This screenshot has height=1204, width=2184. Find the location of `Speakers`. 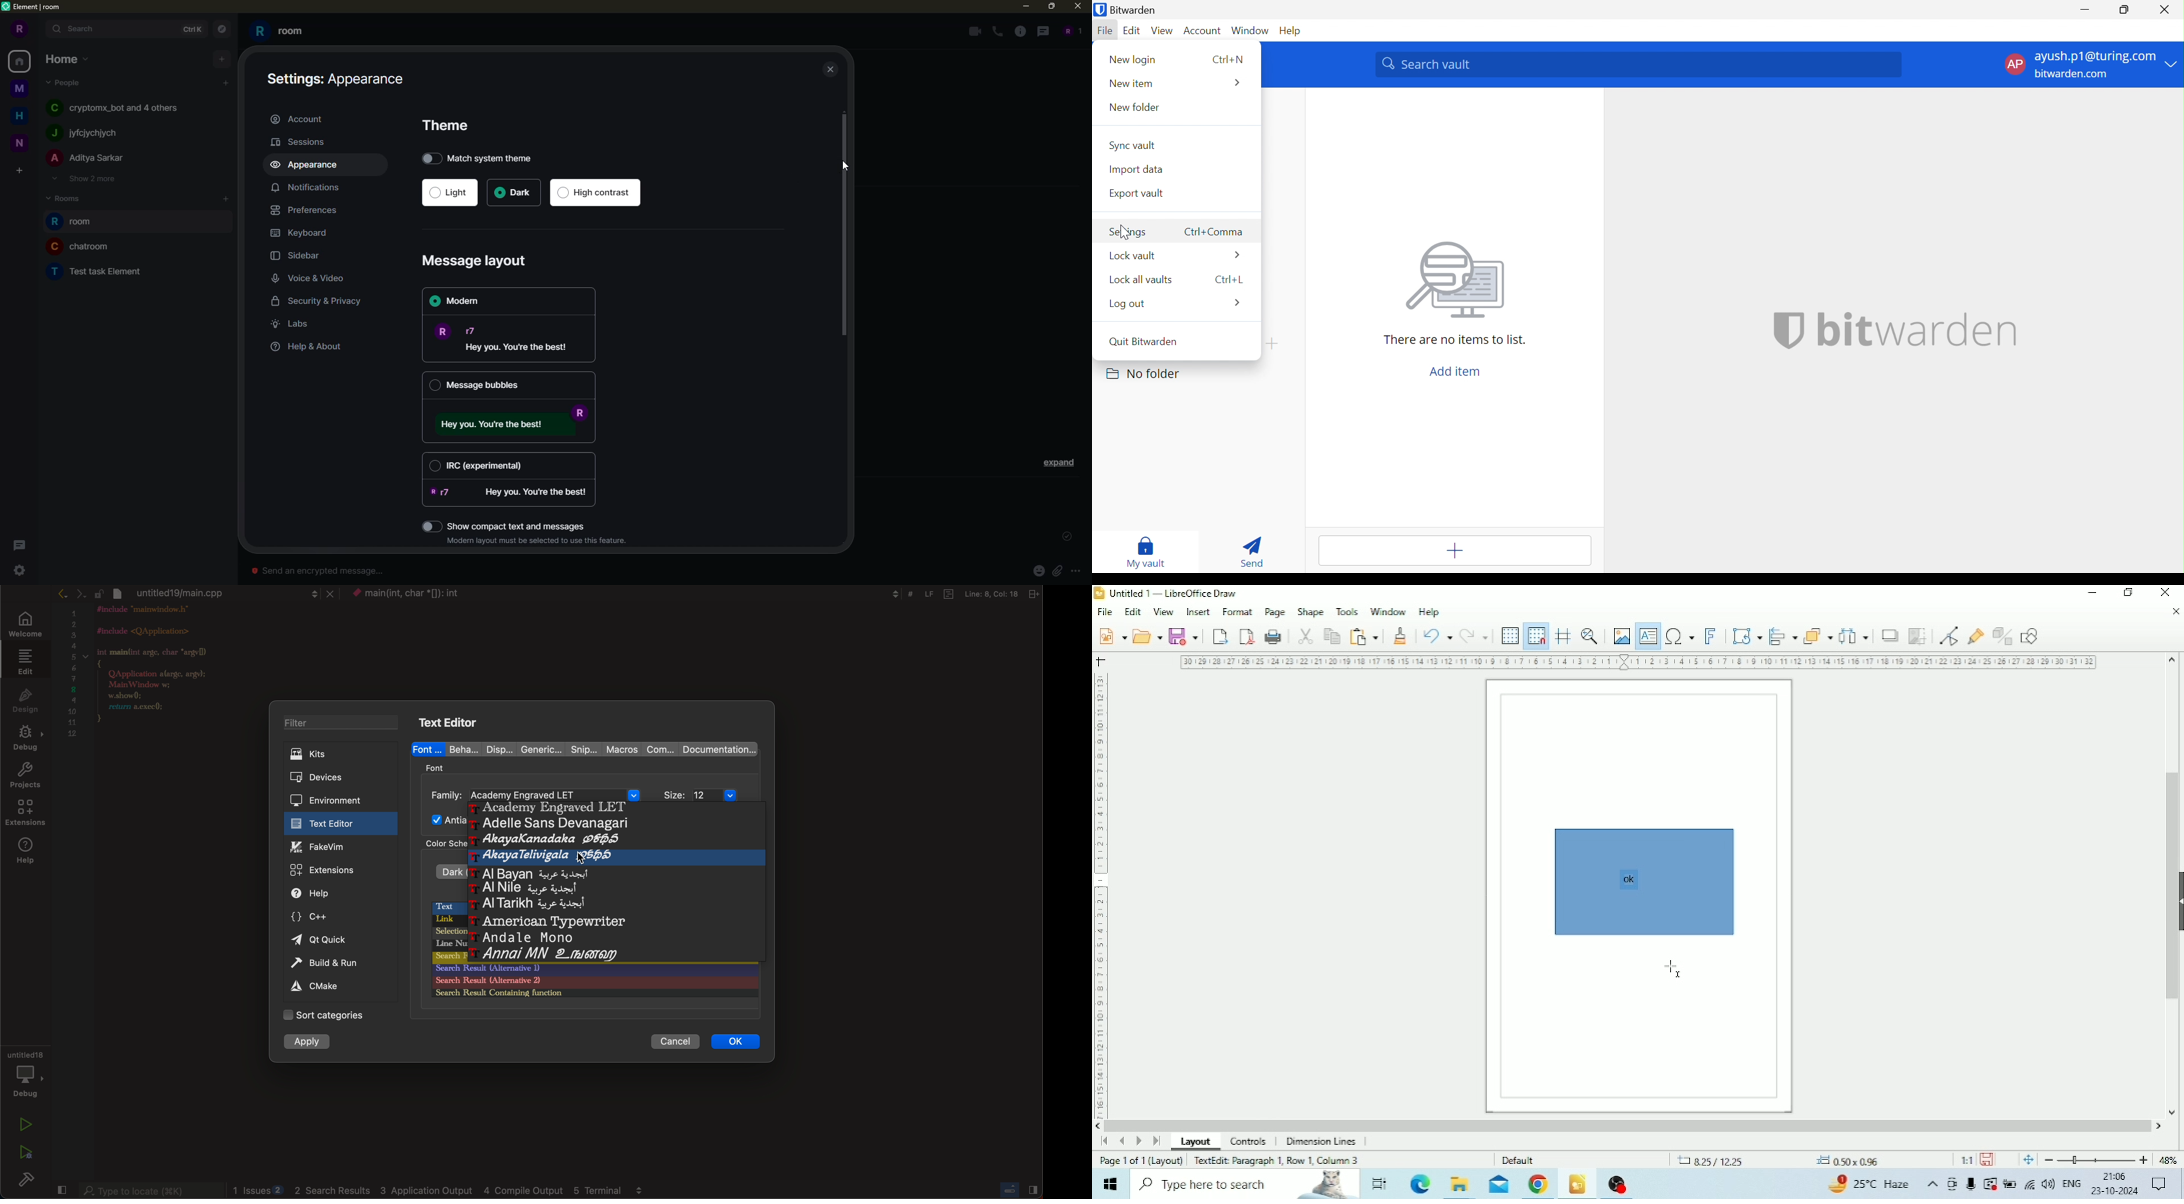

Speakers is located at coordinates (2049, 1184).